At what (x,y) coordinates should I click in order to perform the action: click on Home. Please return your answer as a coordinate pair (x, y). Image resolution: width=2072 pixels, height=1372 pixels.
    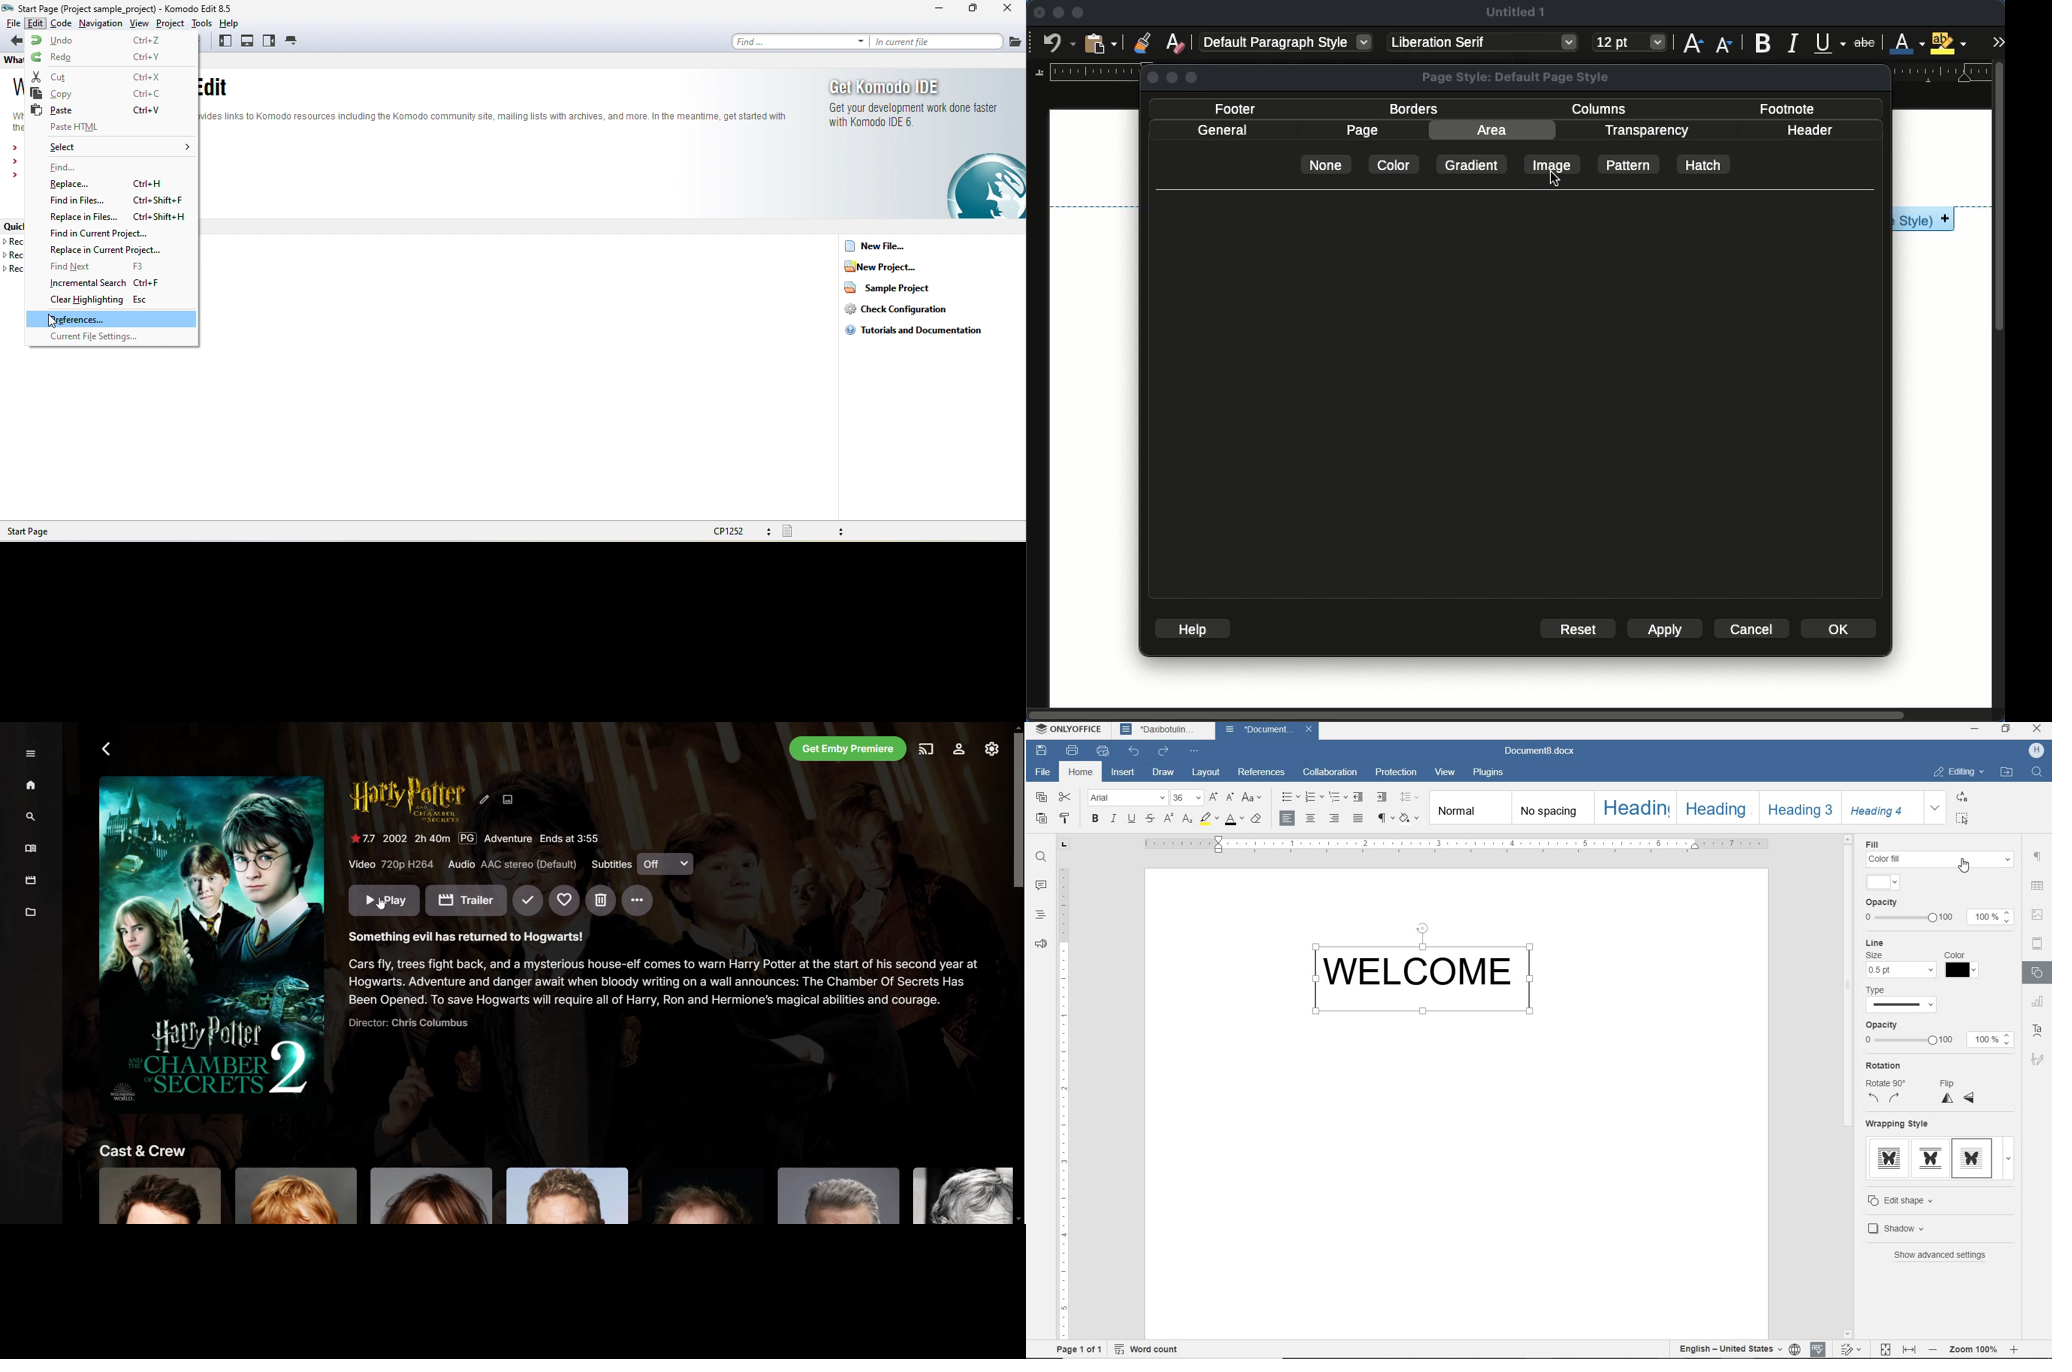
    Looking at the image, I should click on (32, 787).